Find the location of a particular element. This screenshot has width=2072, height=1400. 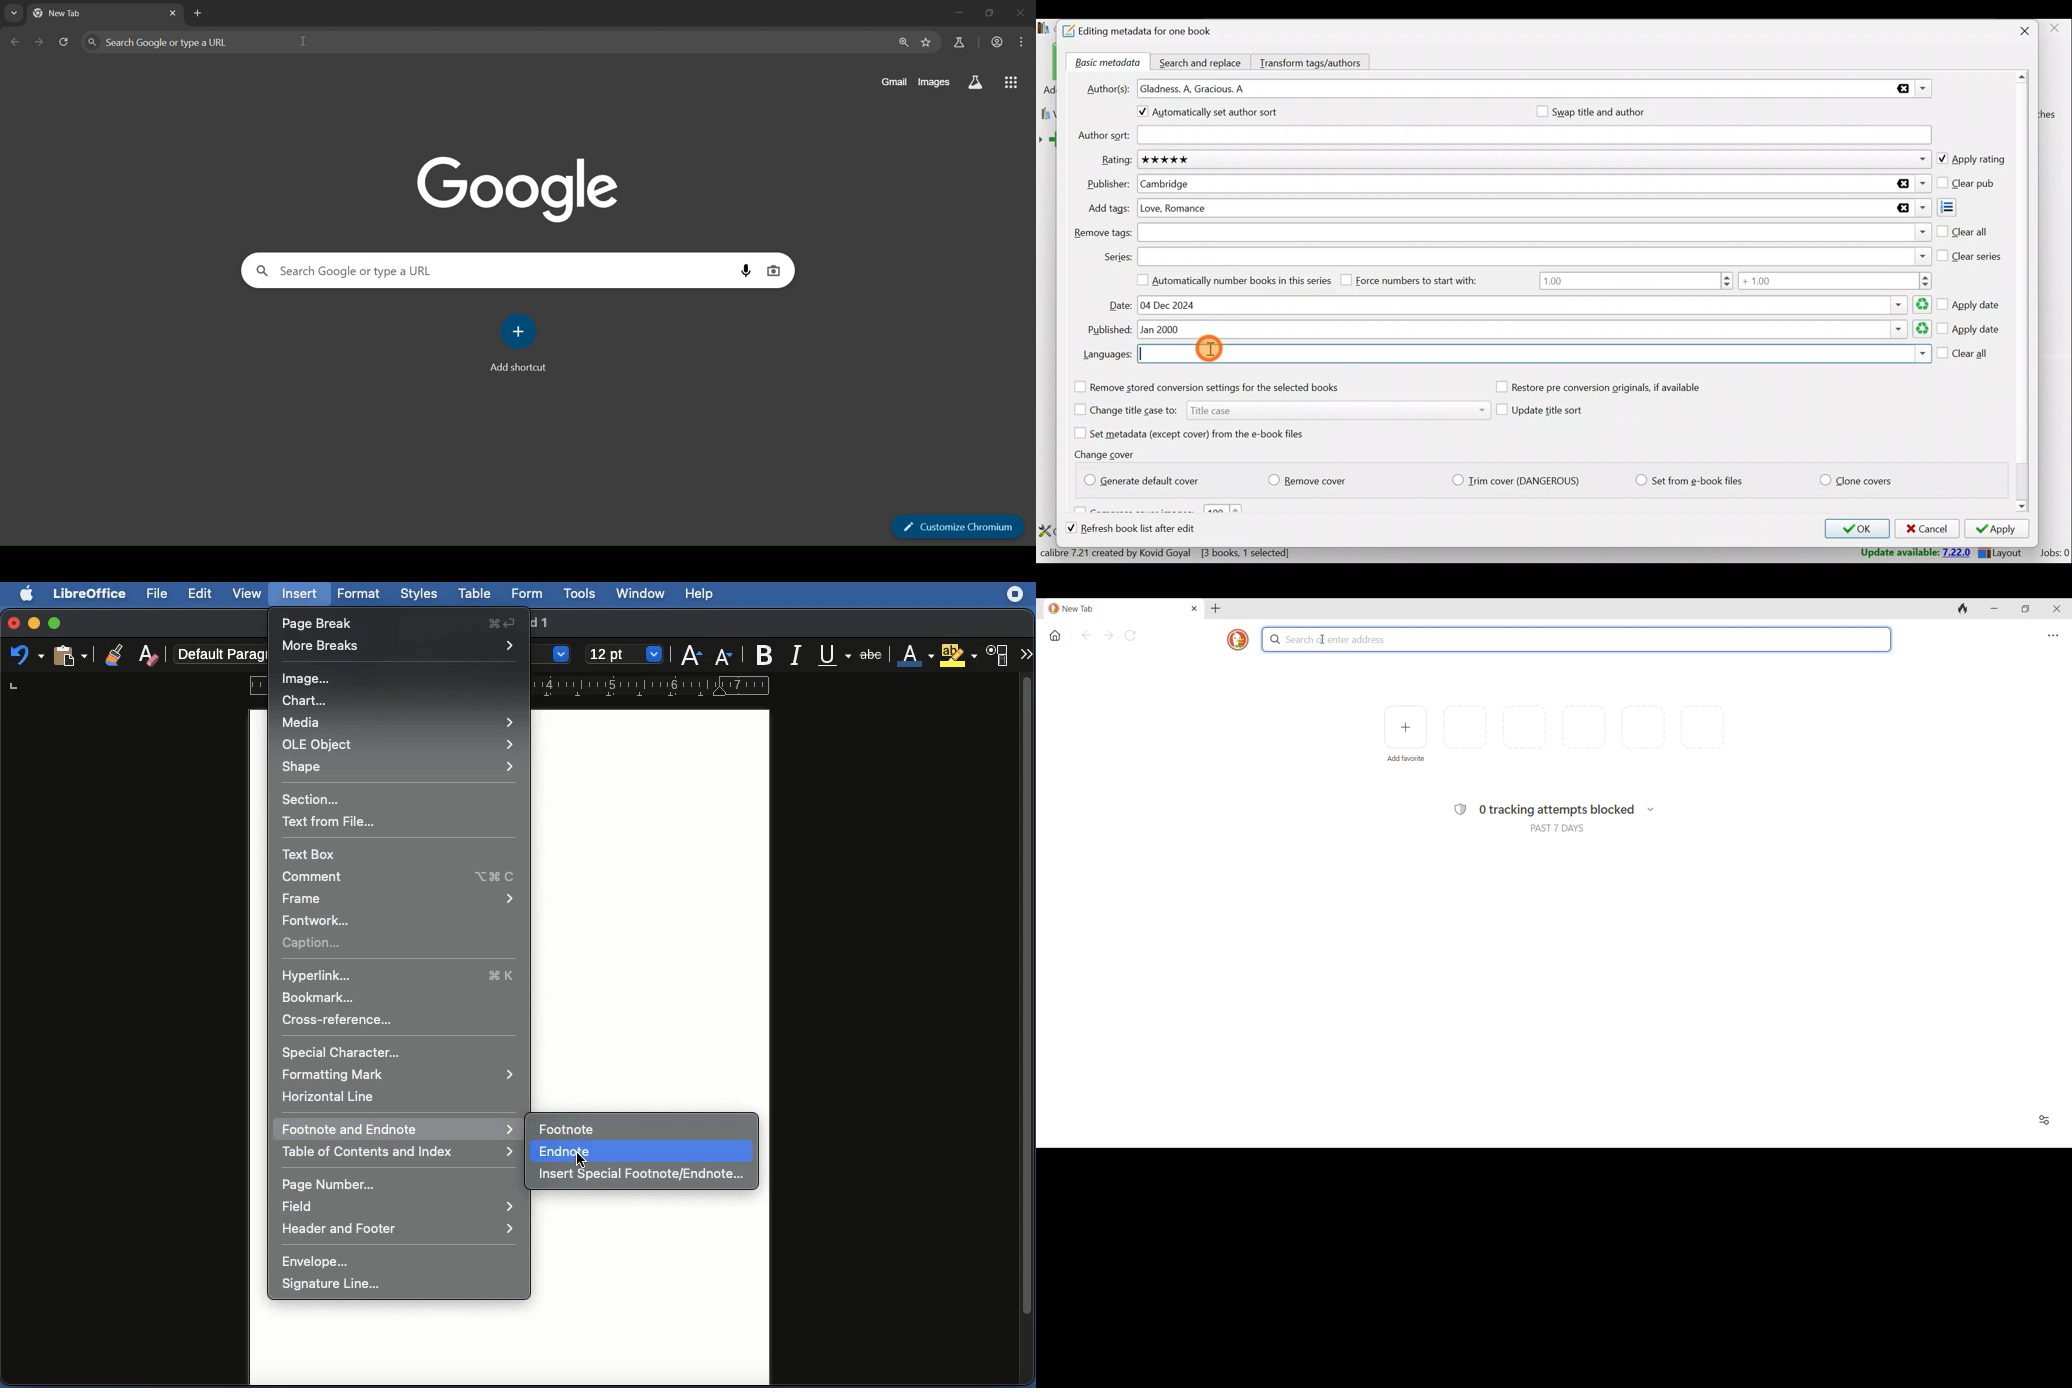

Header and footer is located at coordinates (398, 1229).